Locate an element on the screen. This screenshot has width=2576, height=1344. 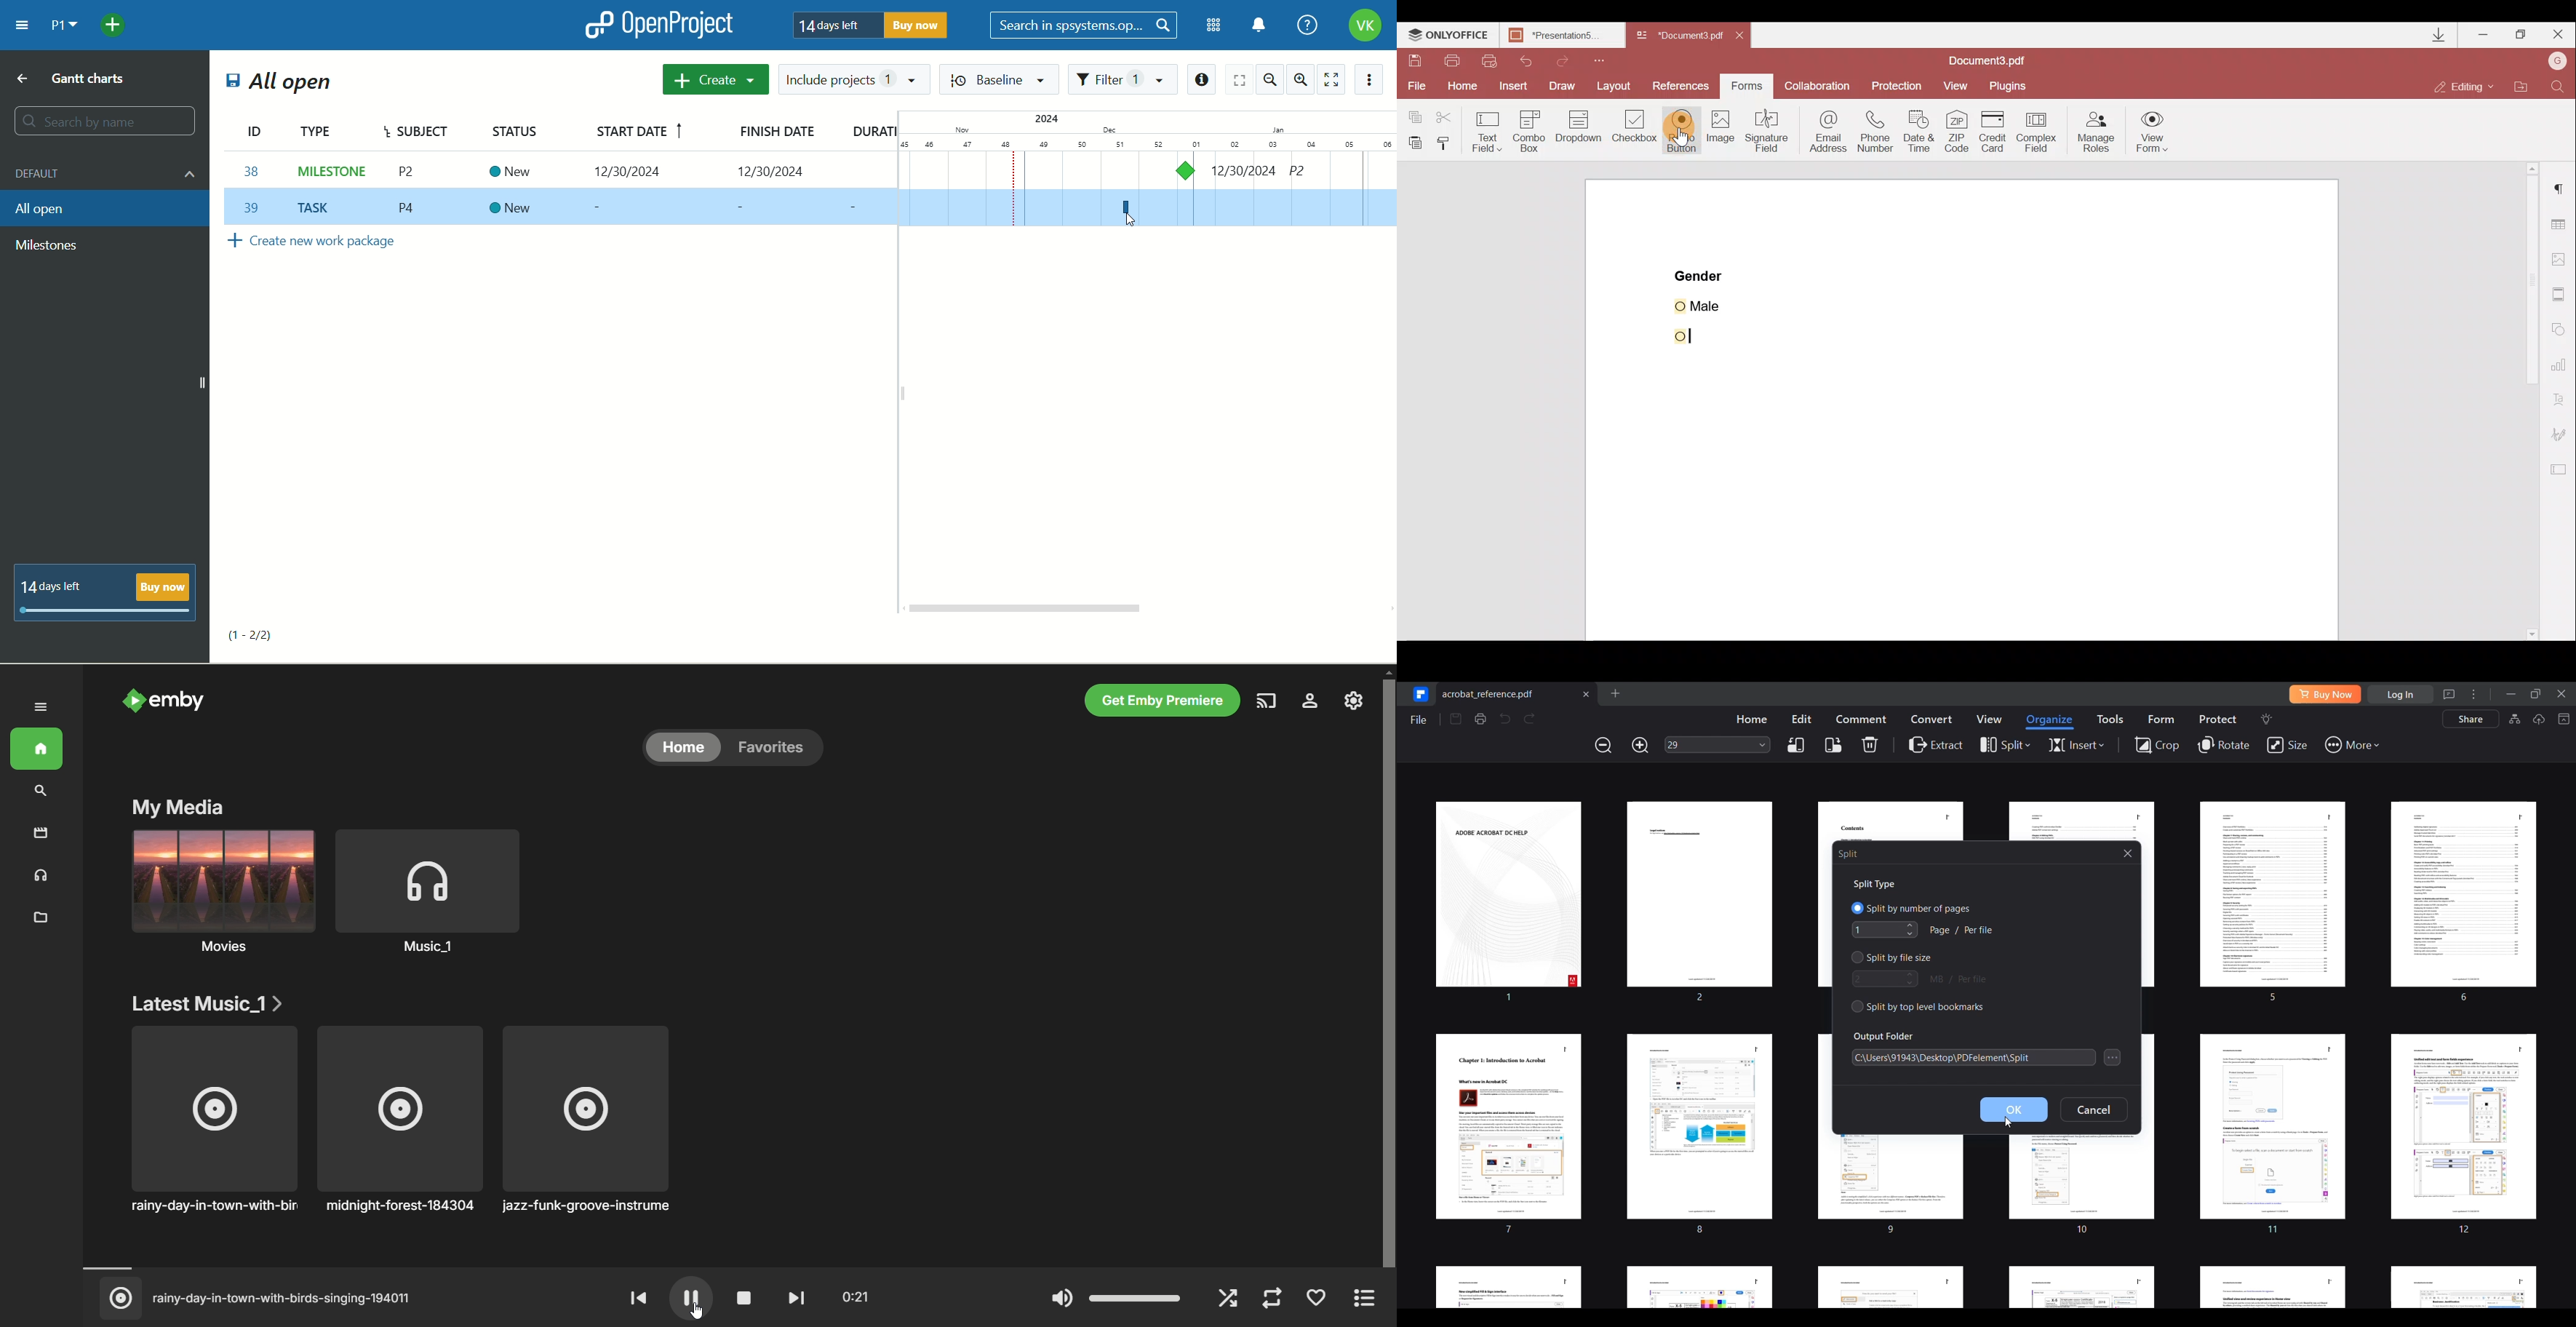
default is located at coordinates (107, 173).